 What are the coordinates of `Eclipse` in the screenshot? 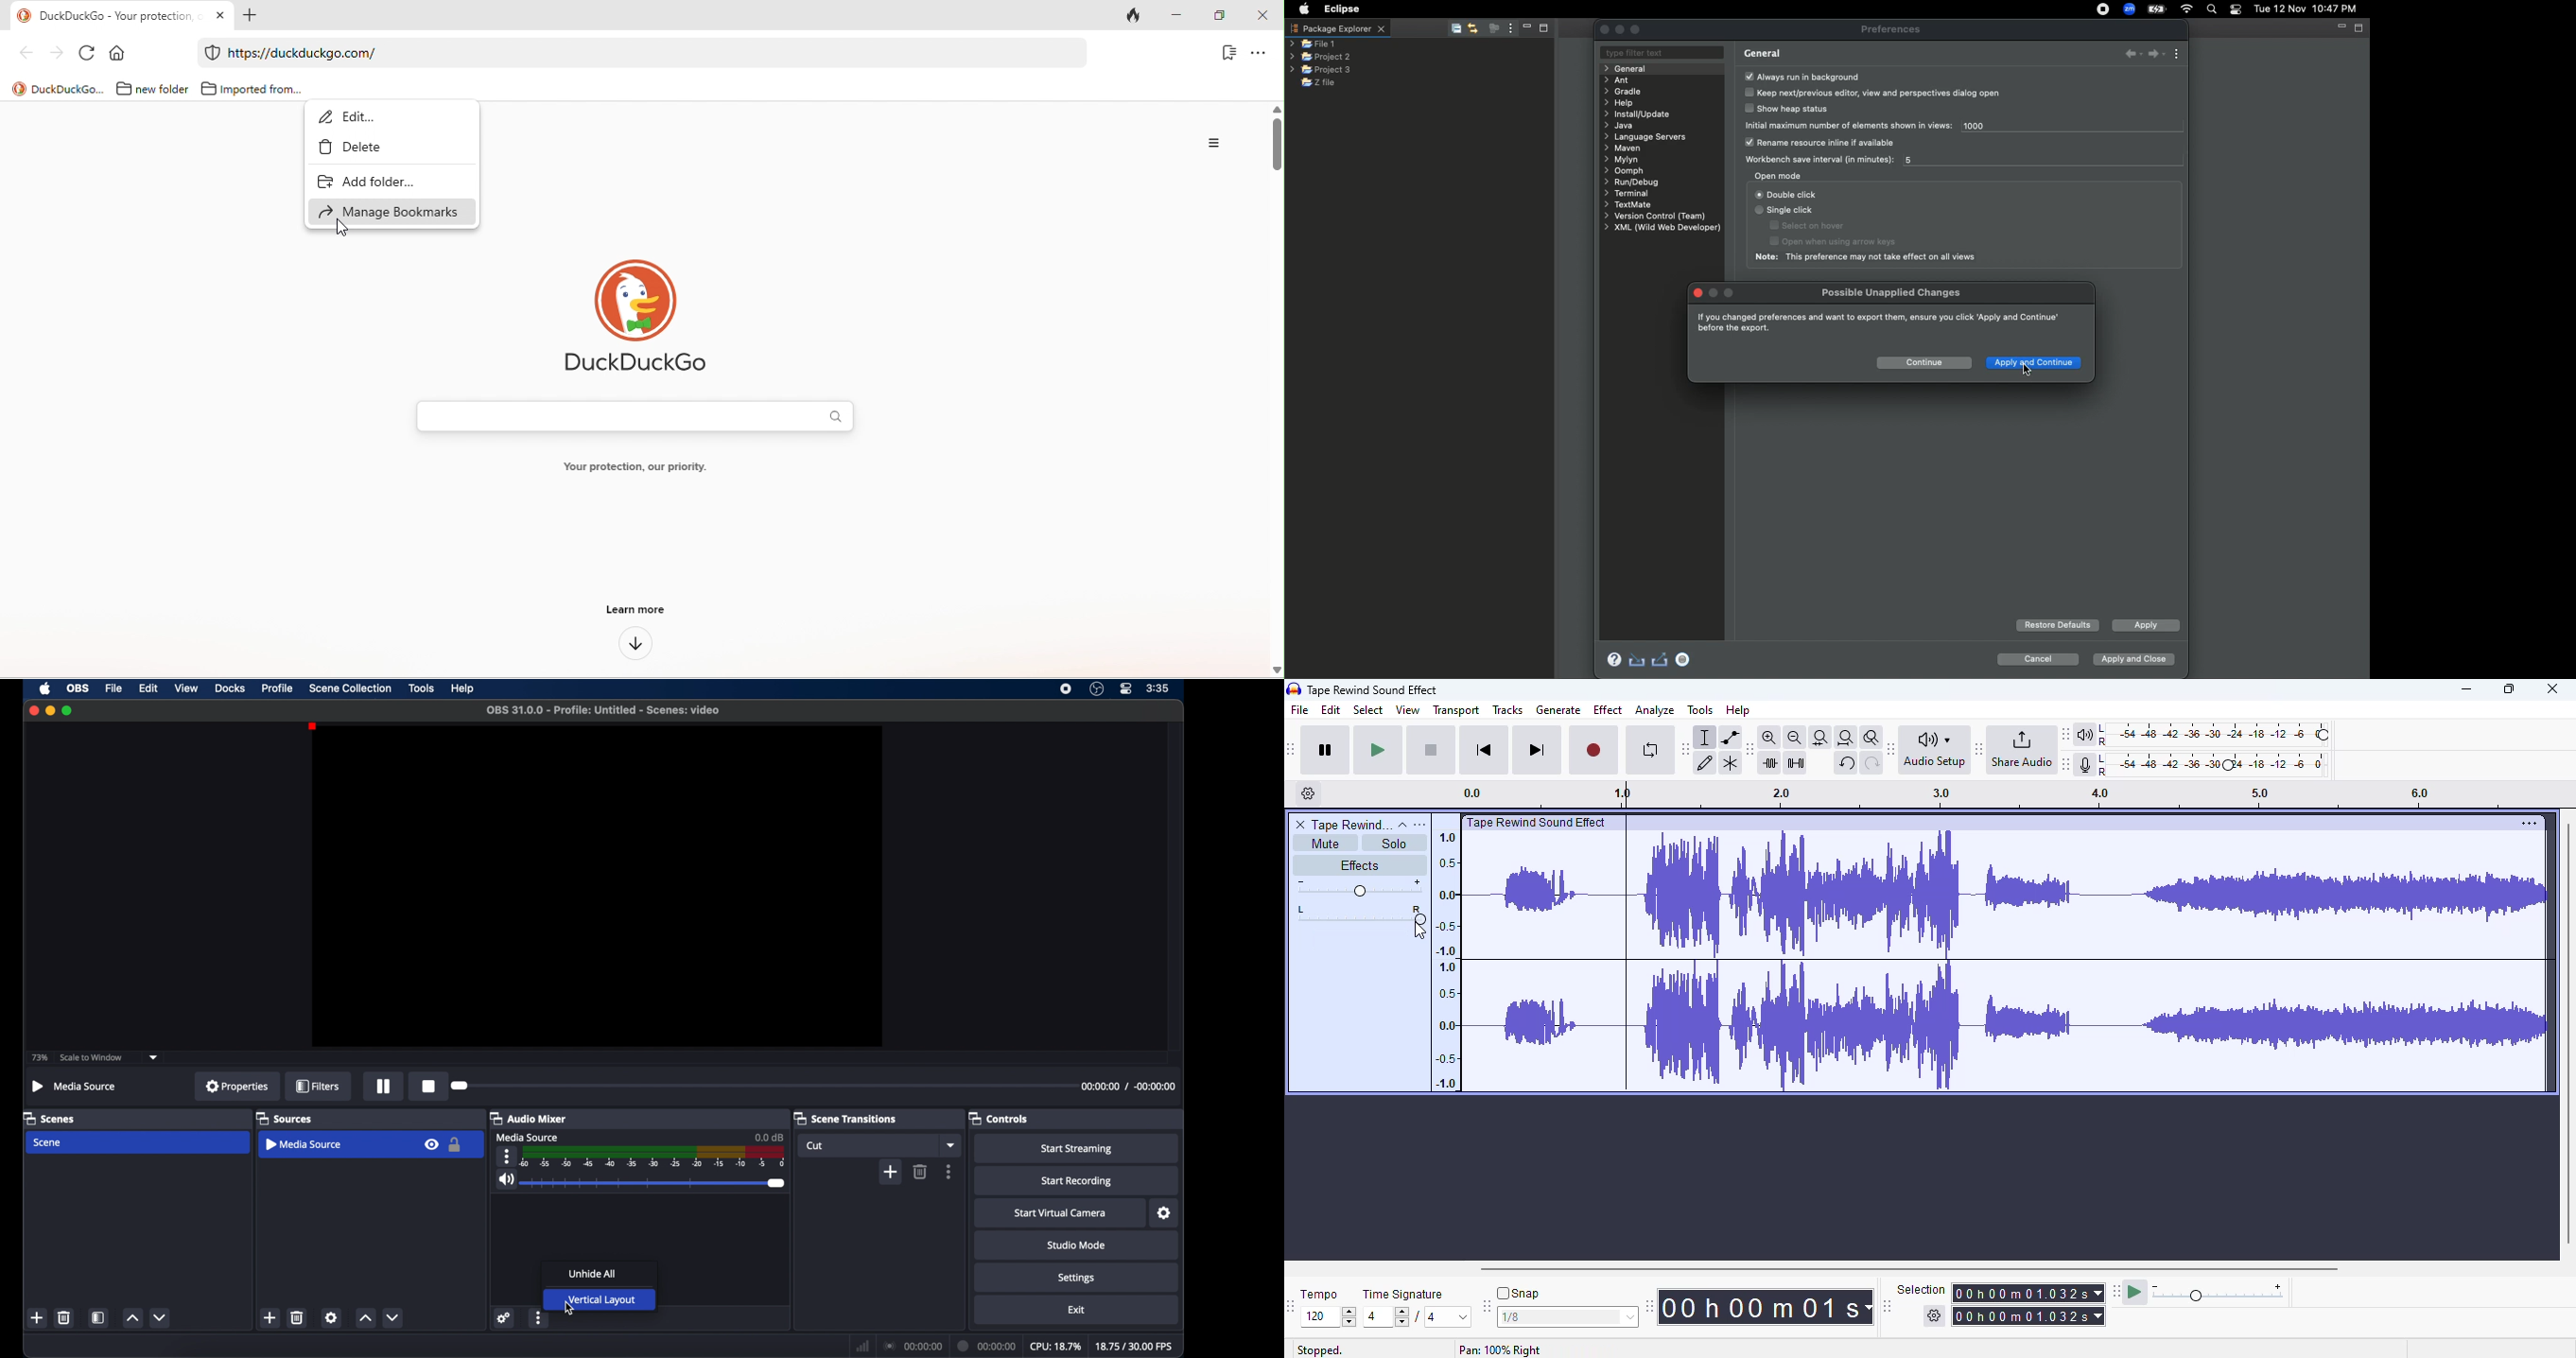 It's located at (1343, 11).